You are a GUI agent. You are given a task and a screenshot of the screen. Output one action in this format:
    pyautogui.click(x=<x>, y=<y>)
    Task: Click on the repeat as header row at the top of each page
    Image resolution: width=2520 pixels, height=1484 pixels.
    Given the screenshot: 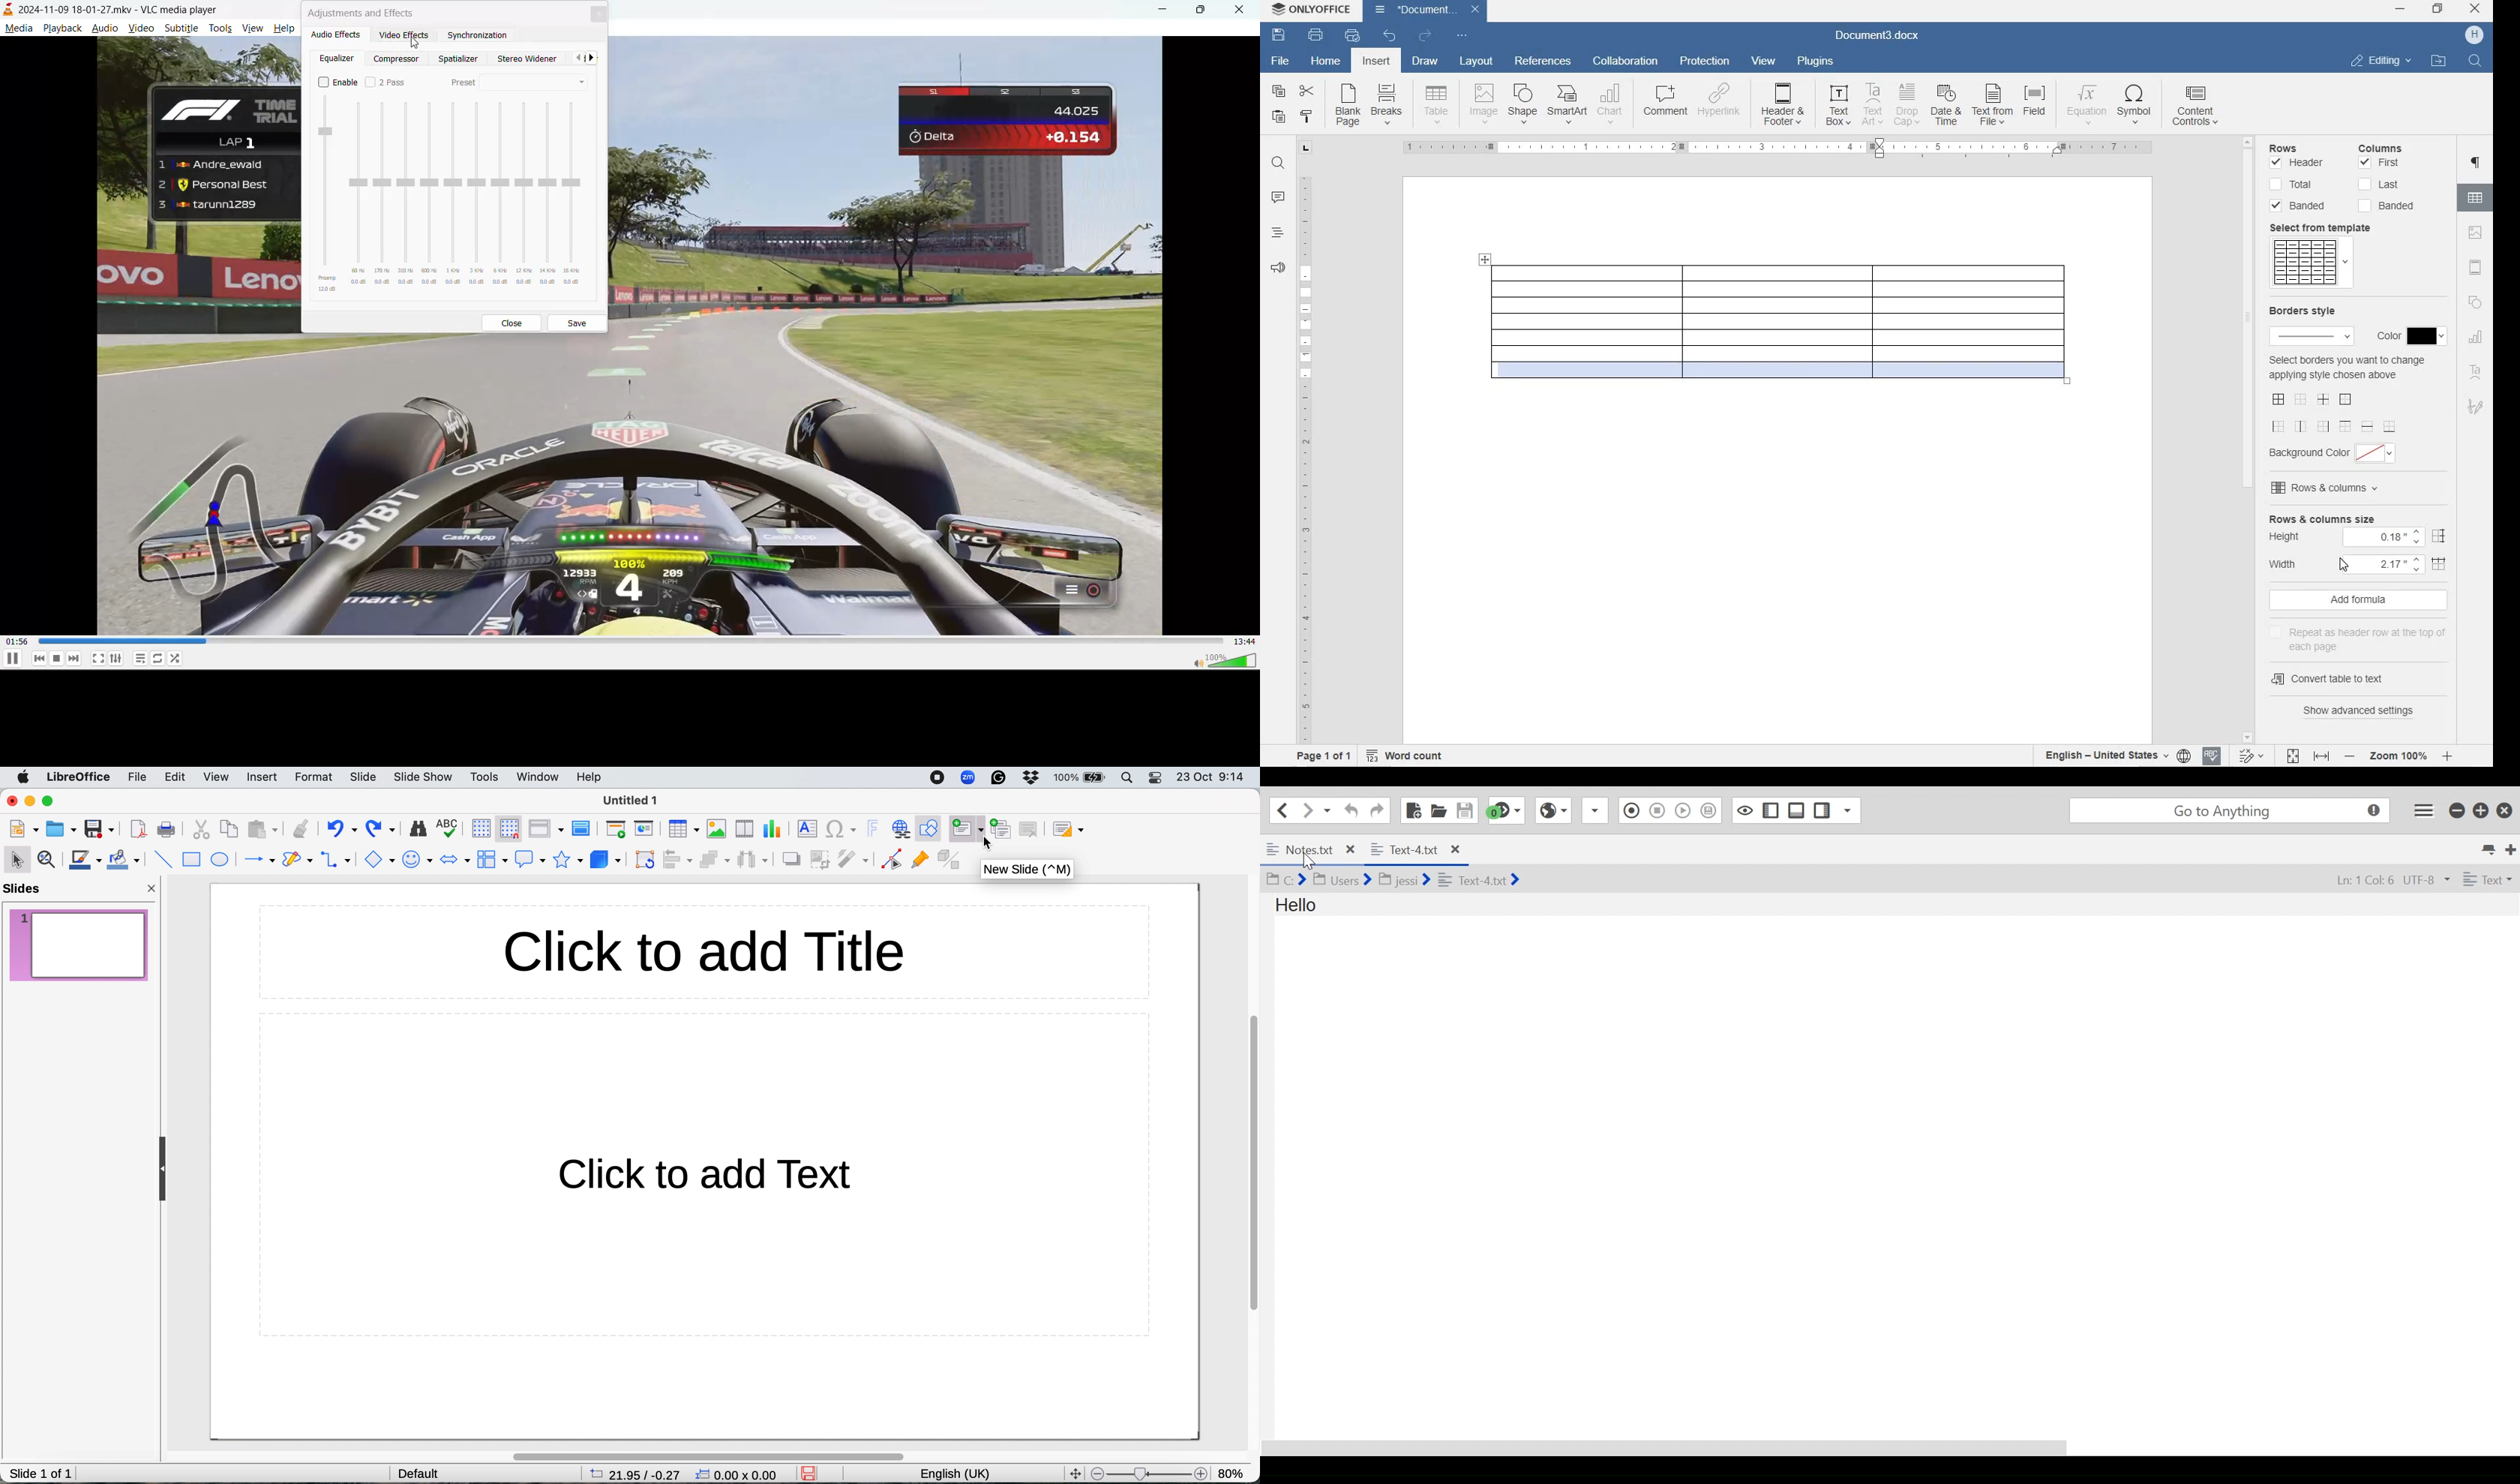 What is the action you would take?
    pyautogui.click(x=2363, y=637)
    